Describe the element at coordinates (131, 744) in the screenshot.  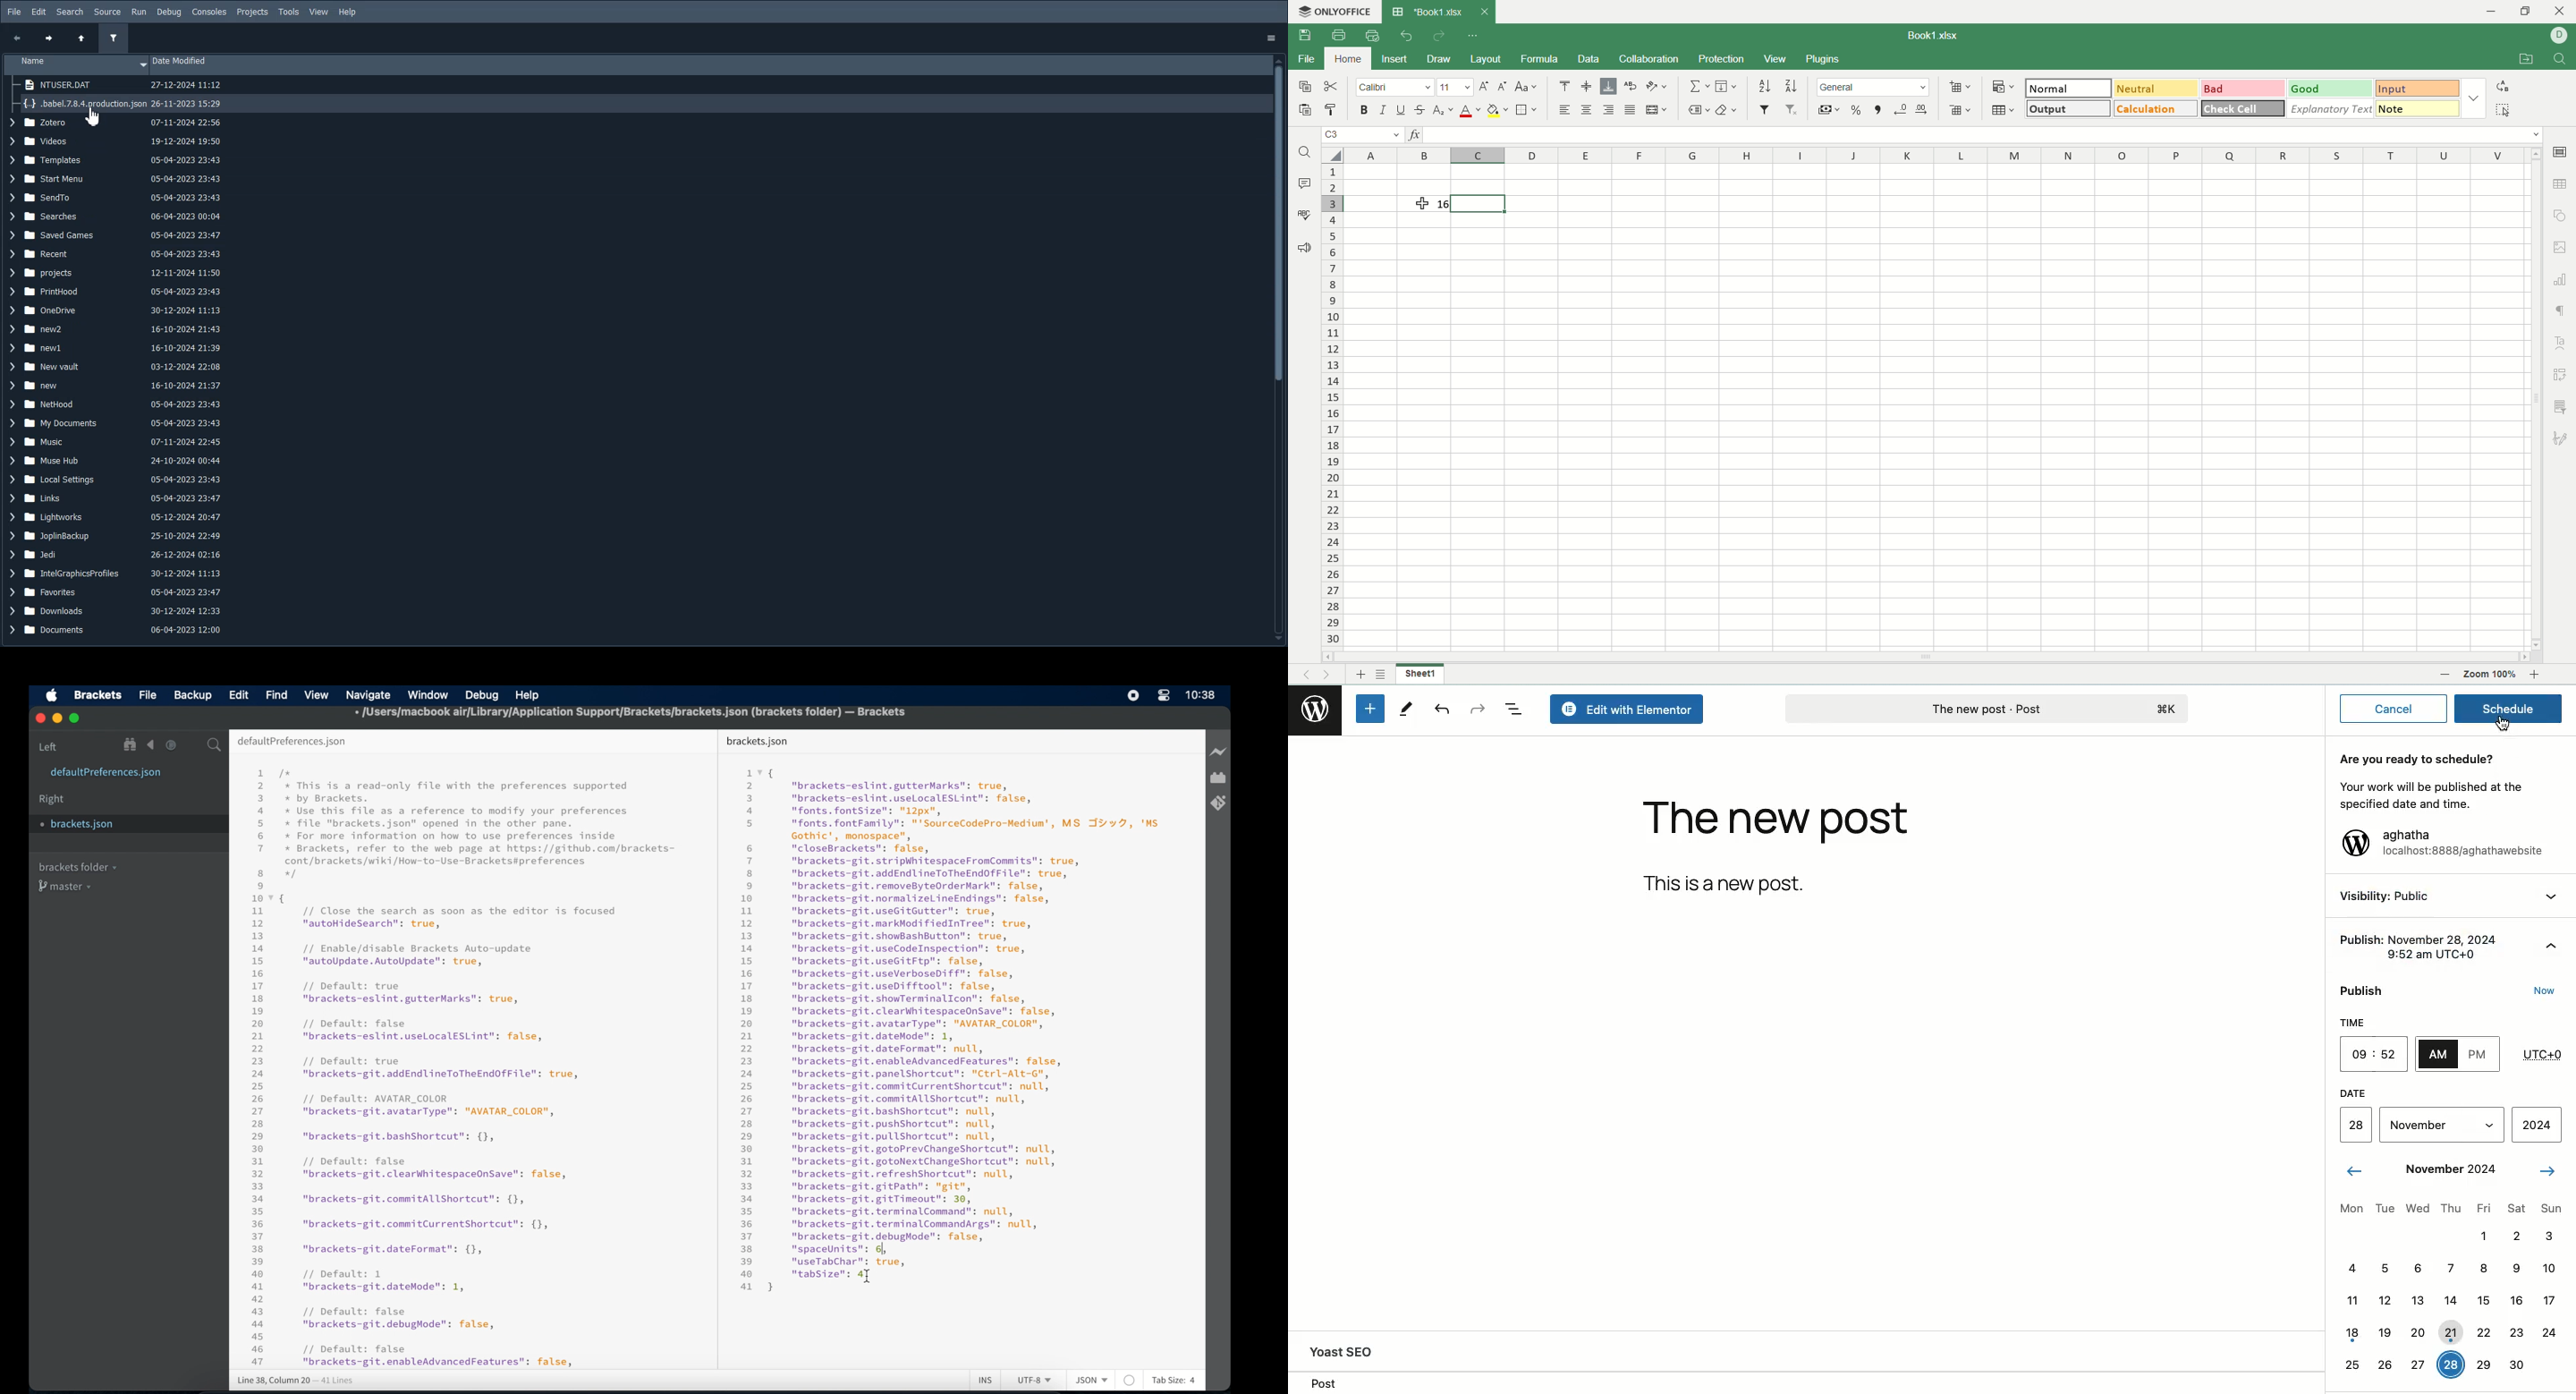
I see `show file in  tree` at that location.